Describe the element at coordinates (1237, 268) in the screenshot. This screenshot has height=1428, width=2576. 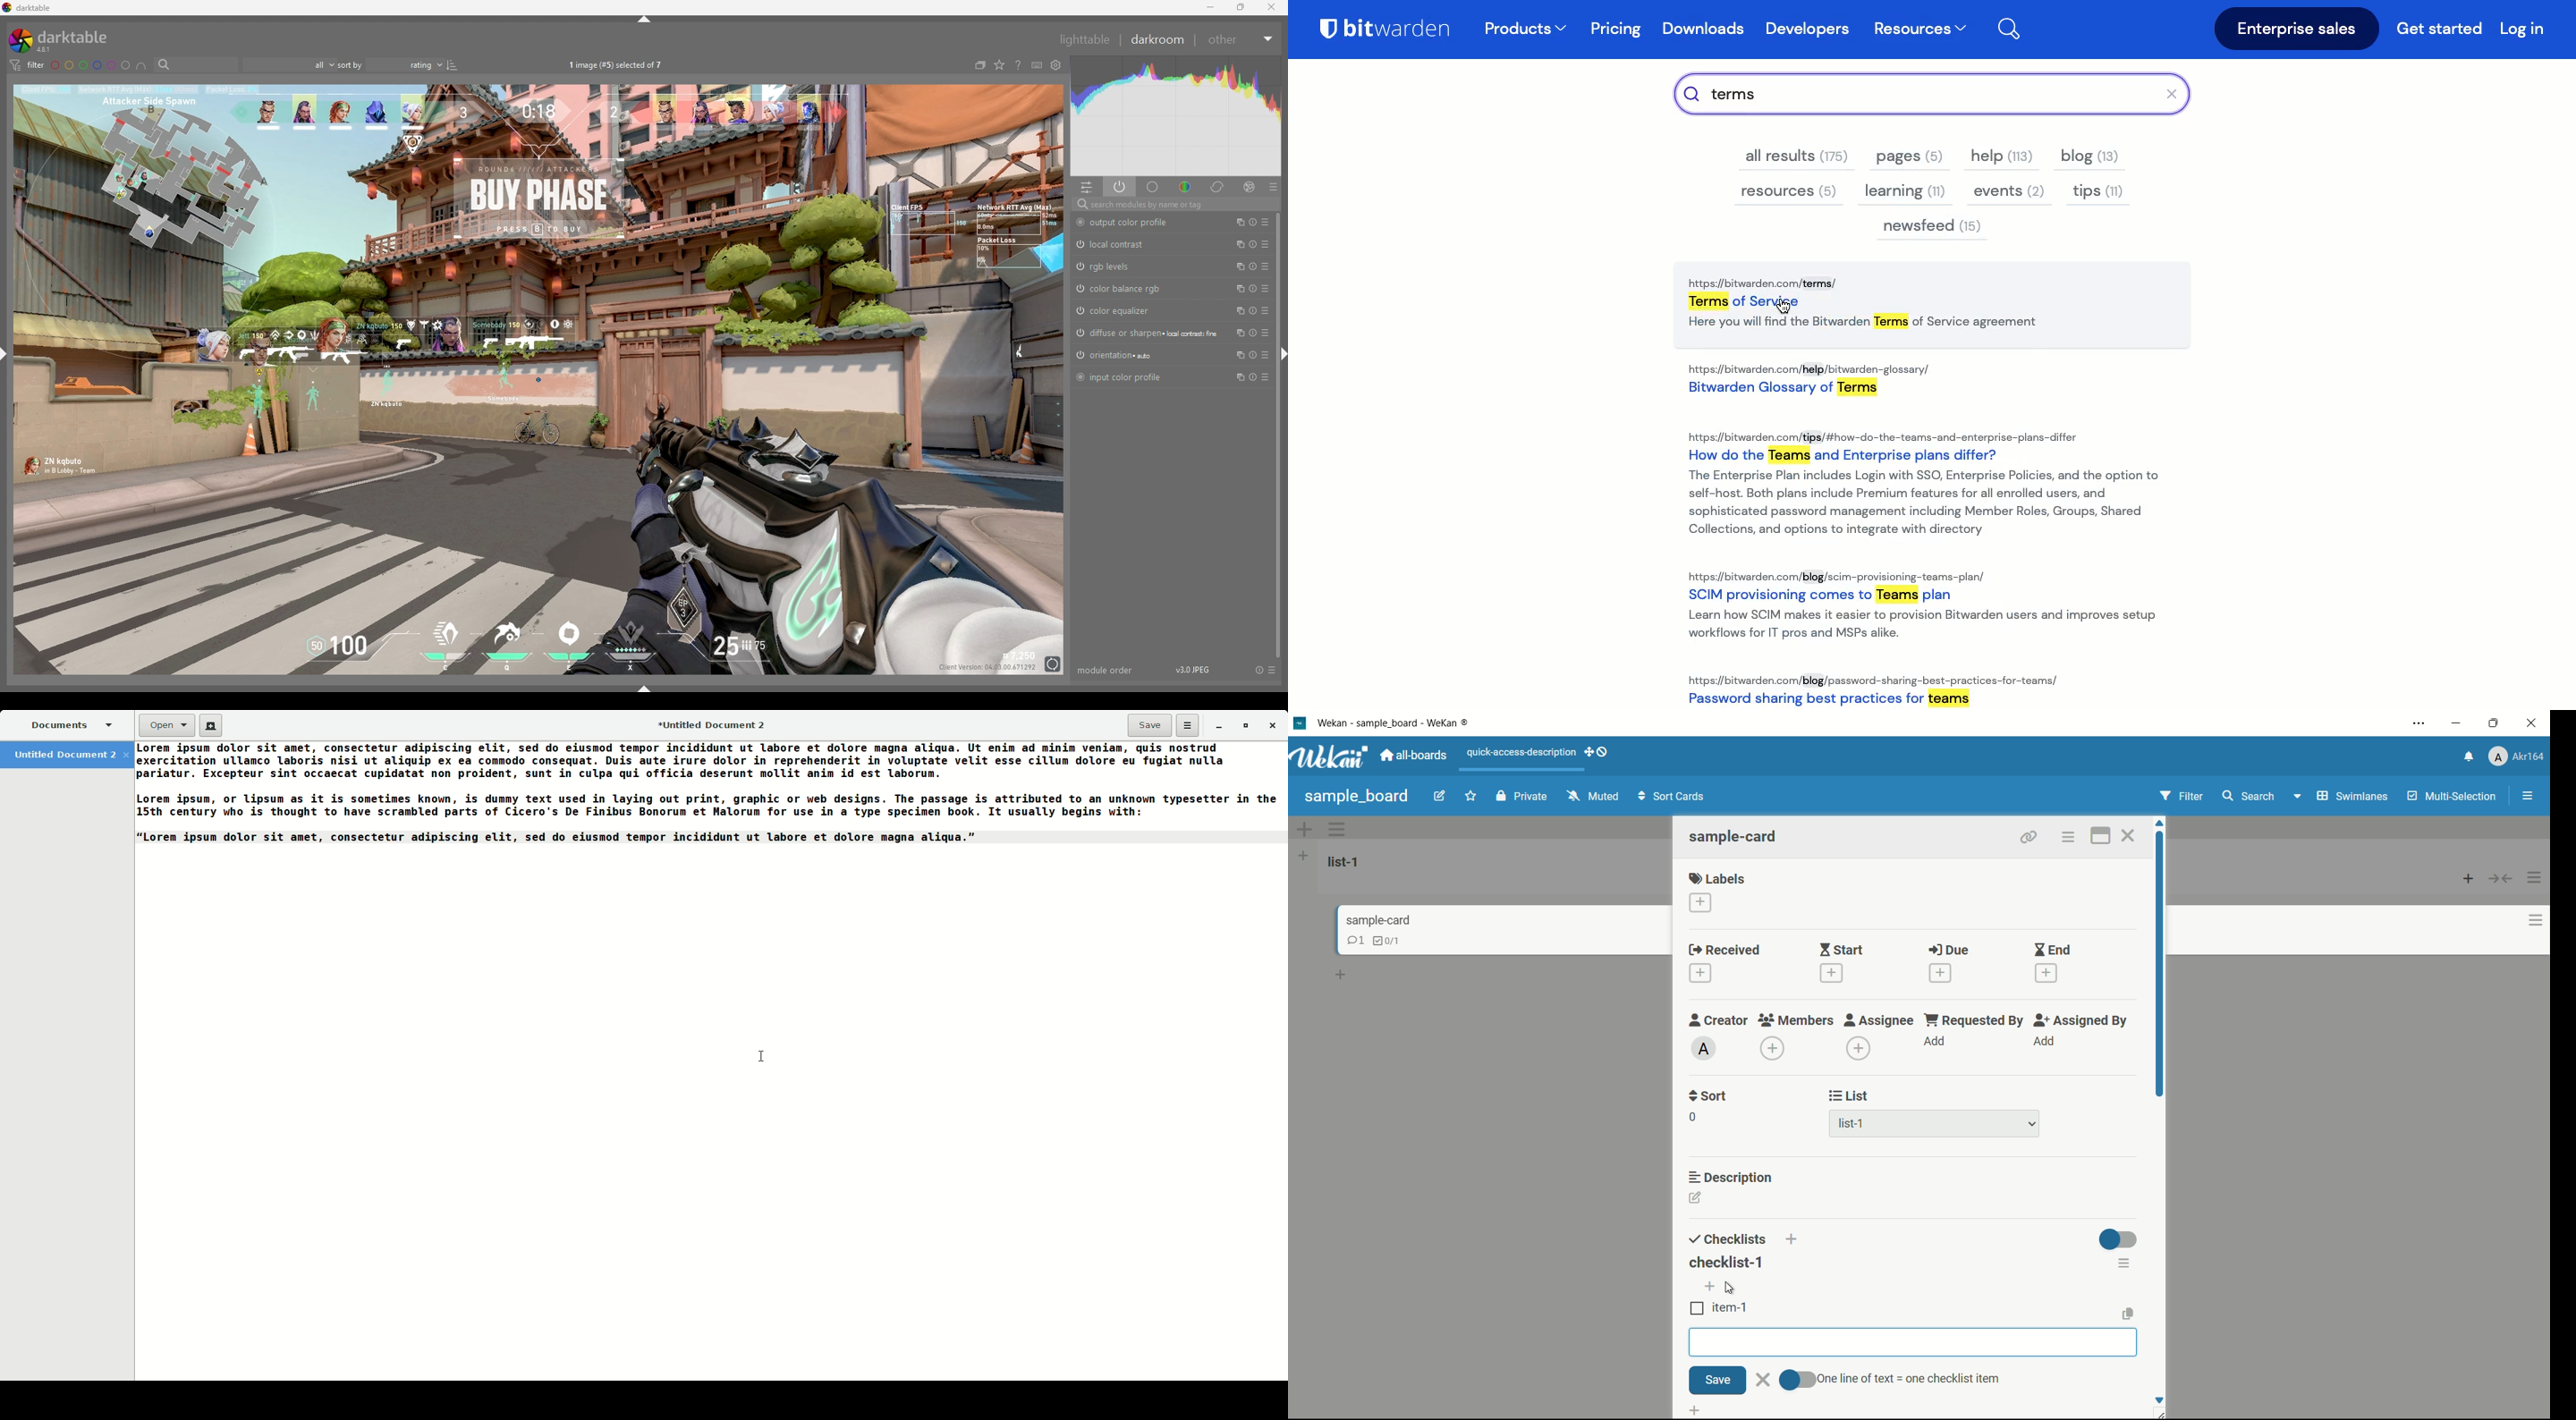
I see `multiple instances actions` at that location.